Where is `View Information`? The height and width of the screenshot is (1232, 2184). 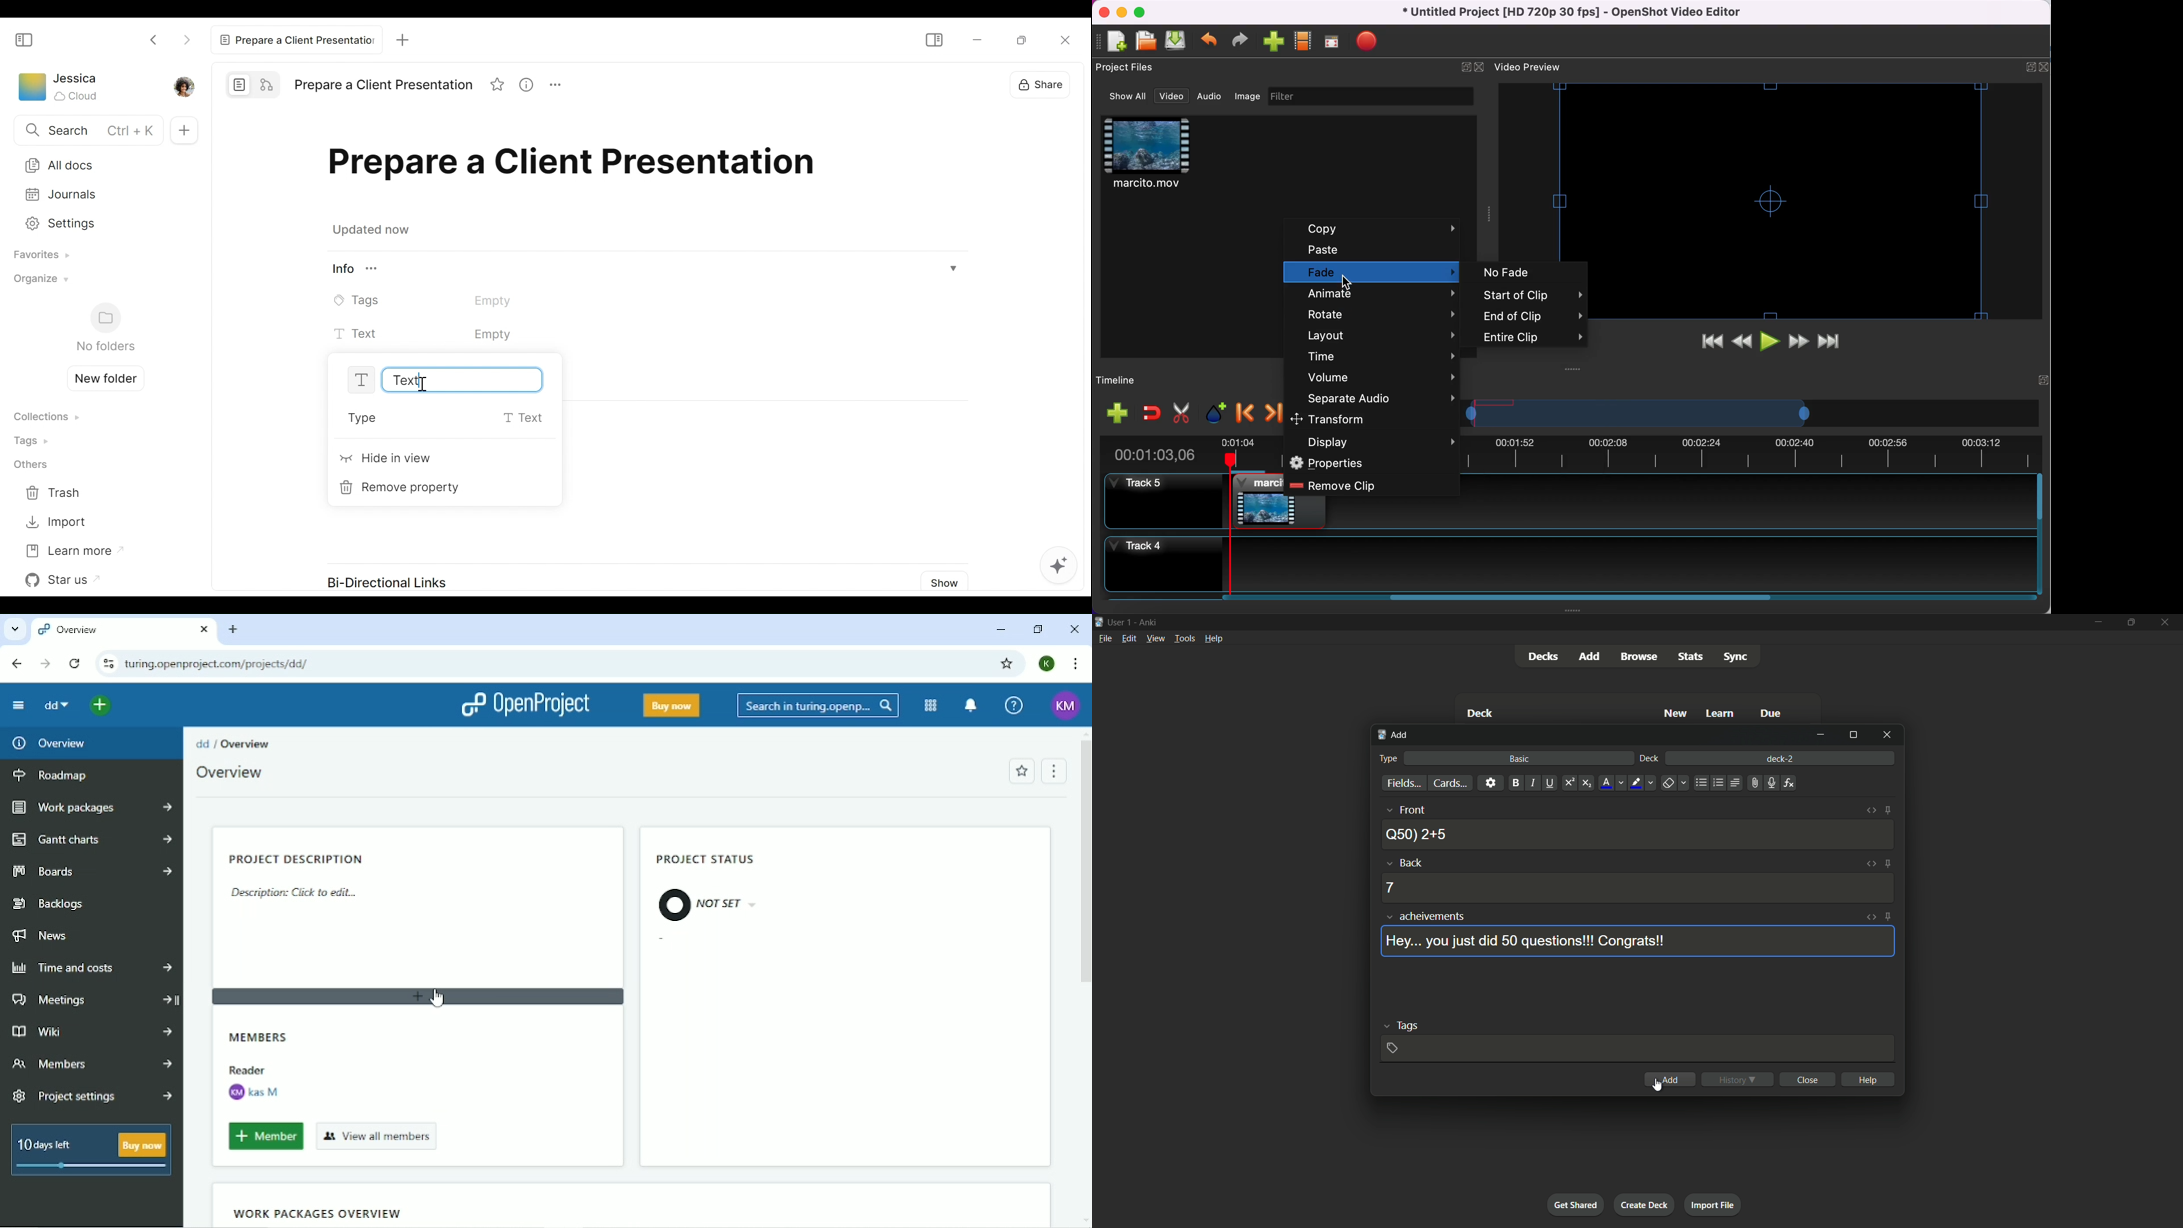
View Information is located at coordinates (646, 270).